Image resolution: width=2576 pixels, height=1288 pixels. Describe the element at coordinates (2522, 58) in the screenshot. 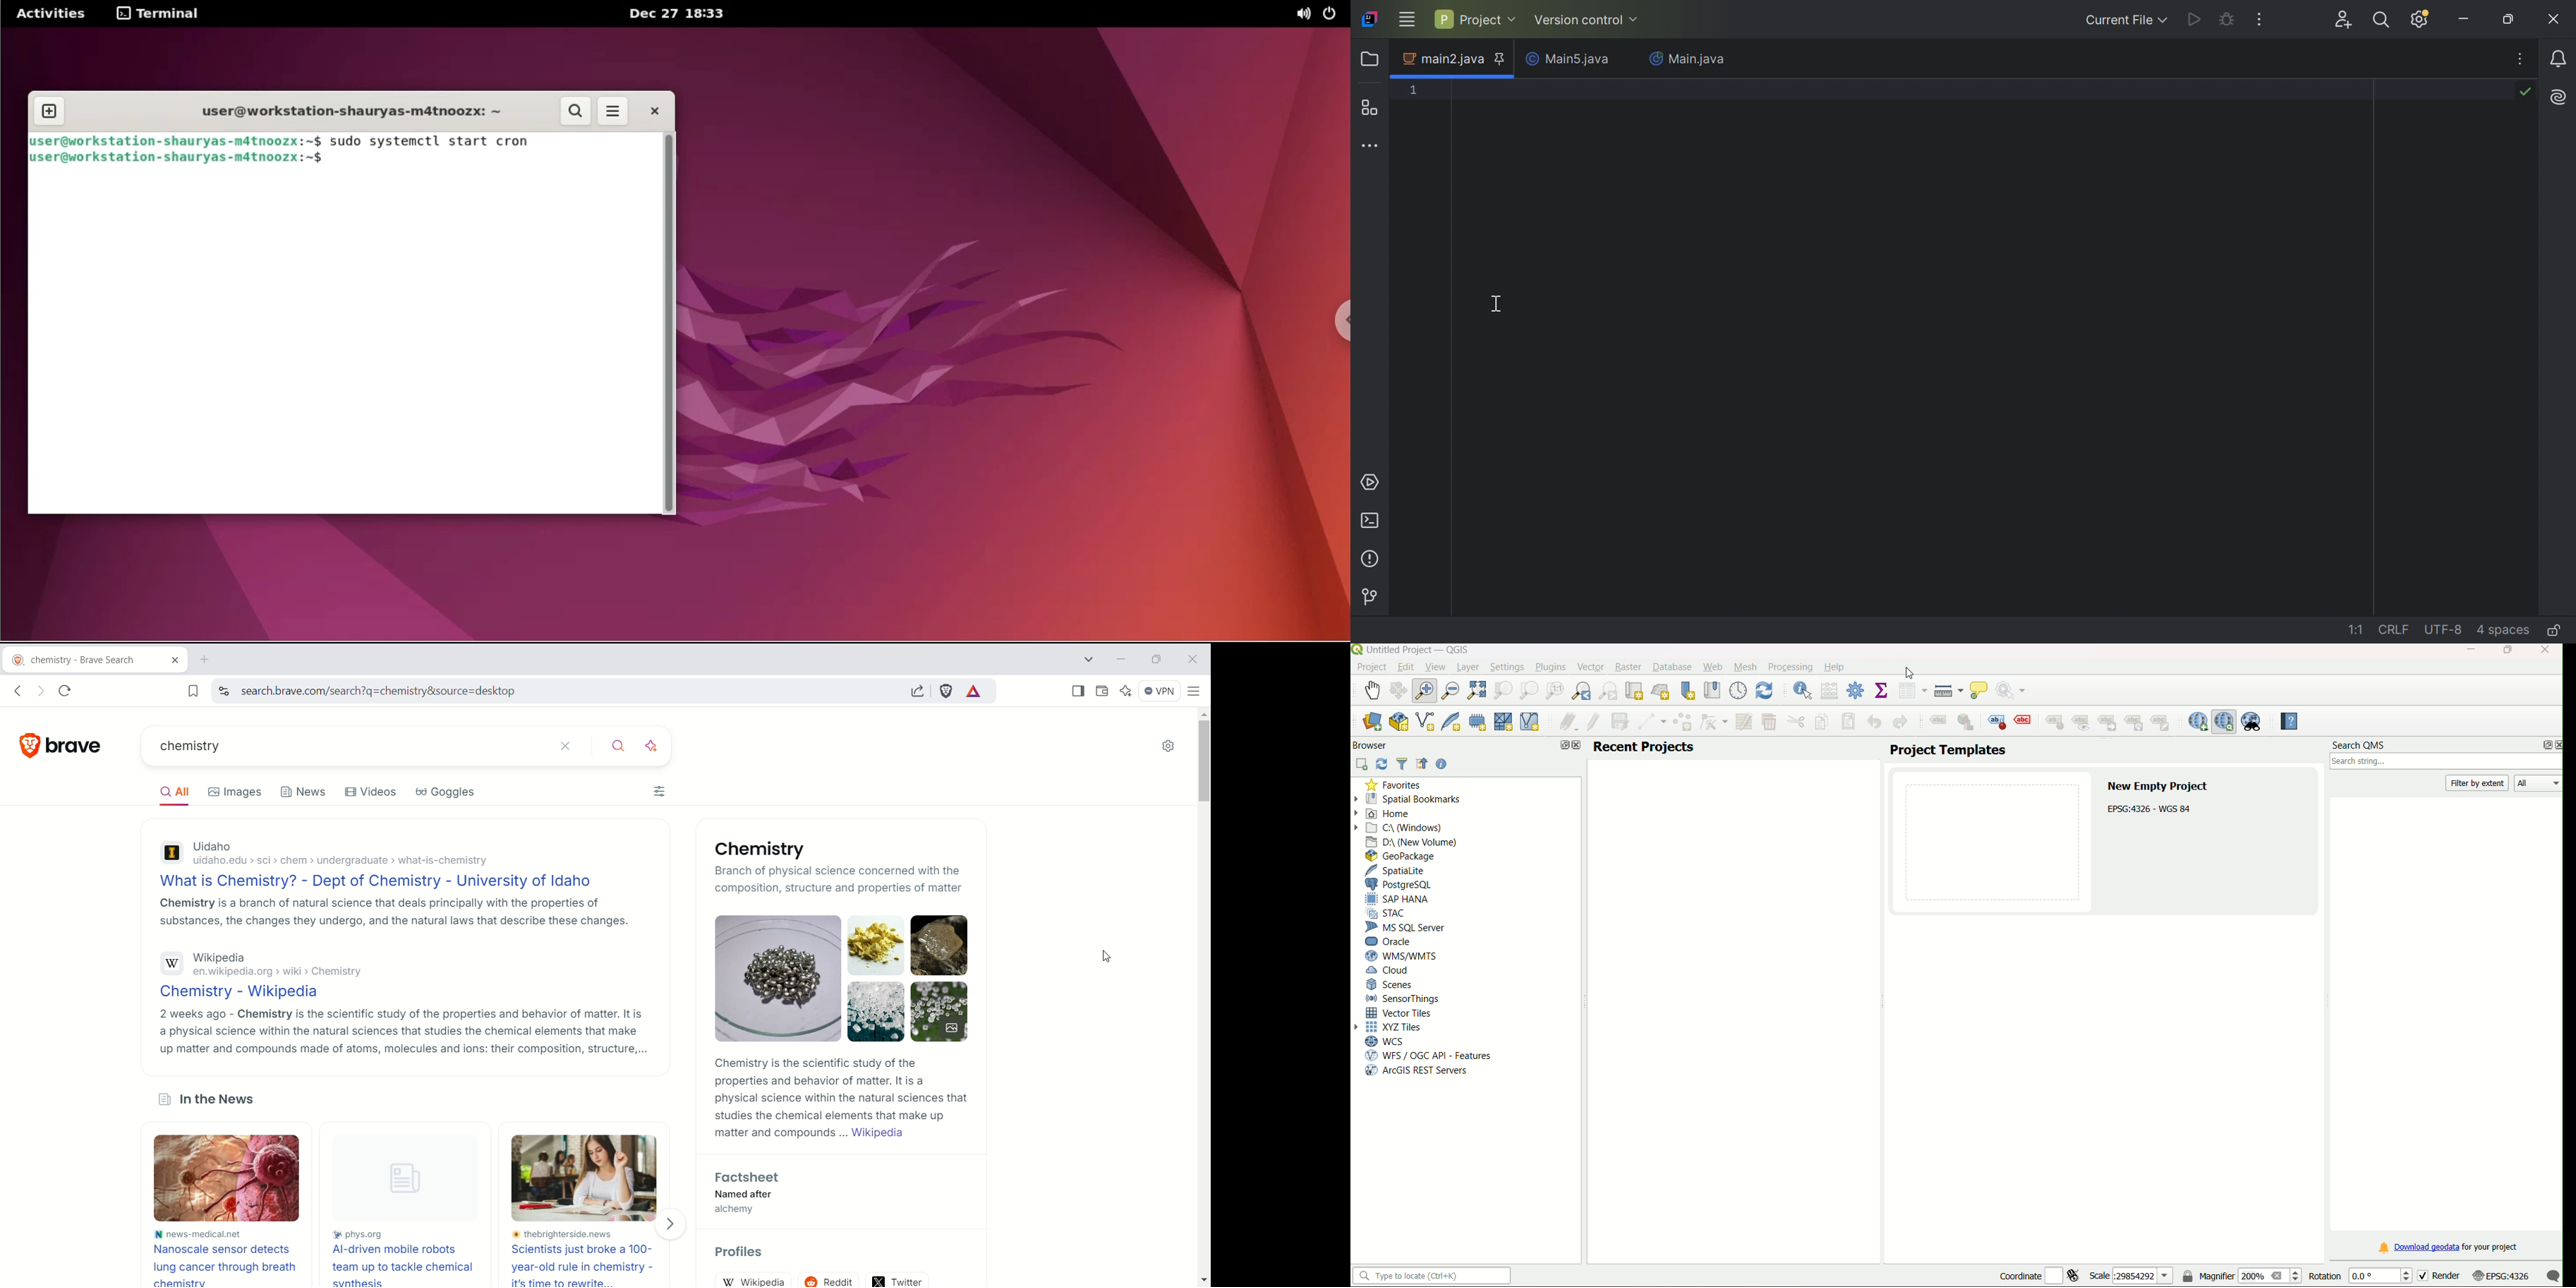

I see `Recent files, tab actions, and more` at that location.